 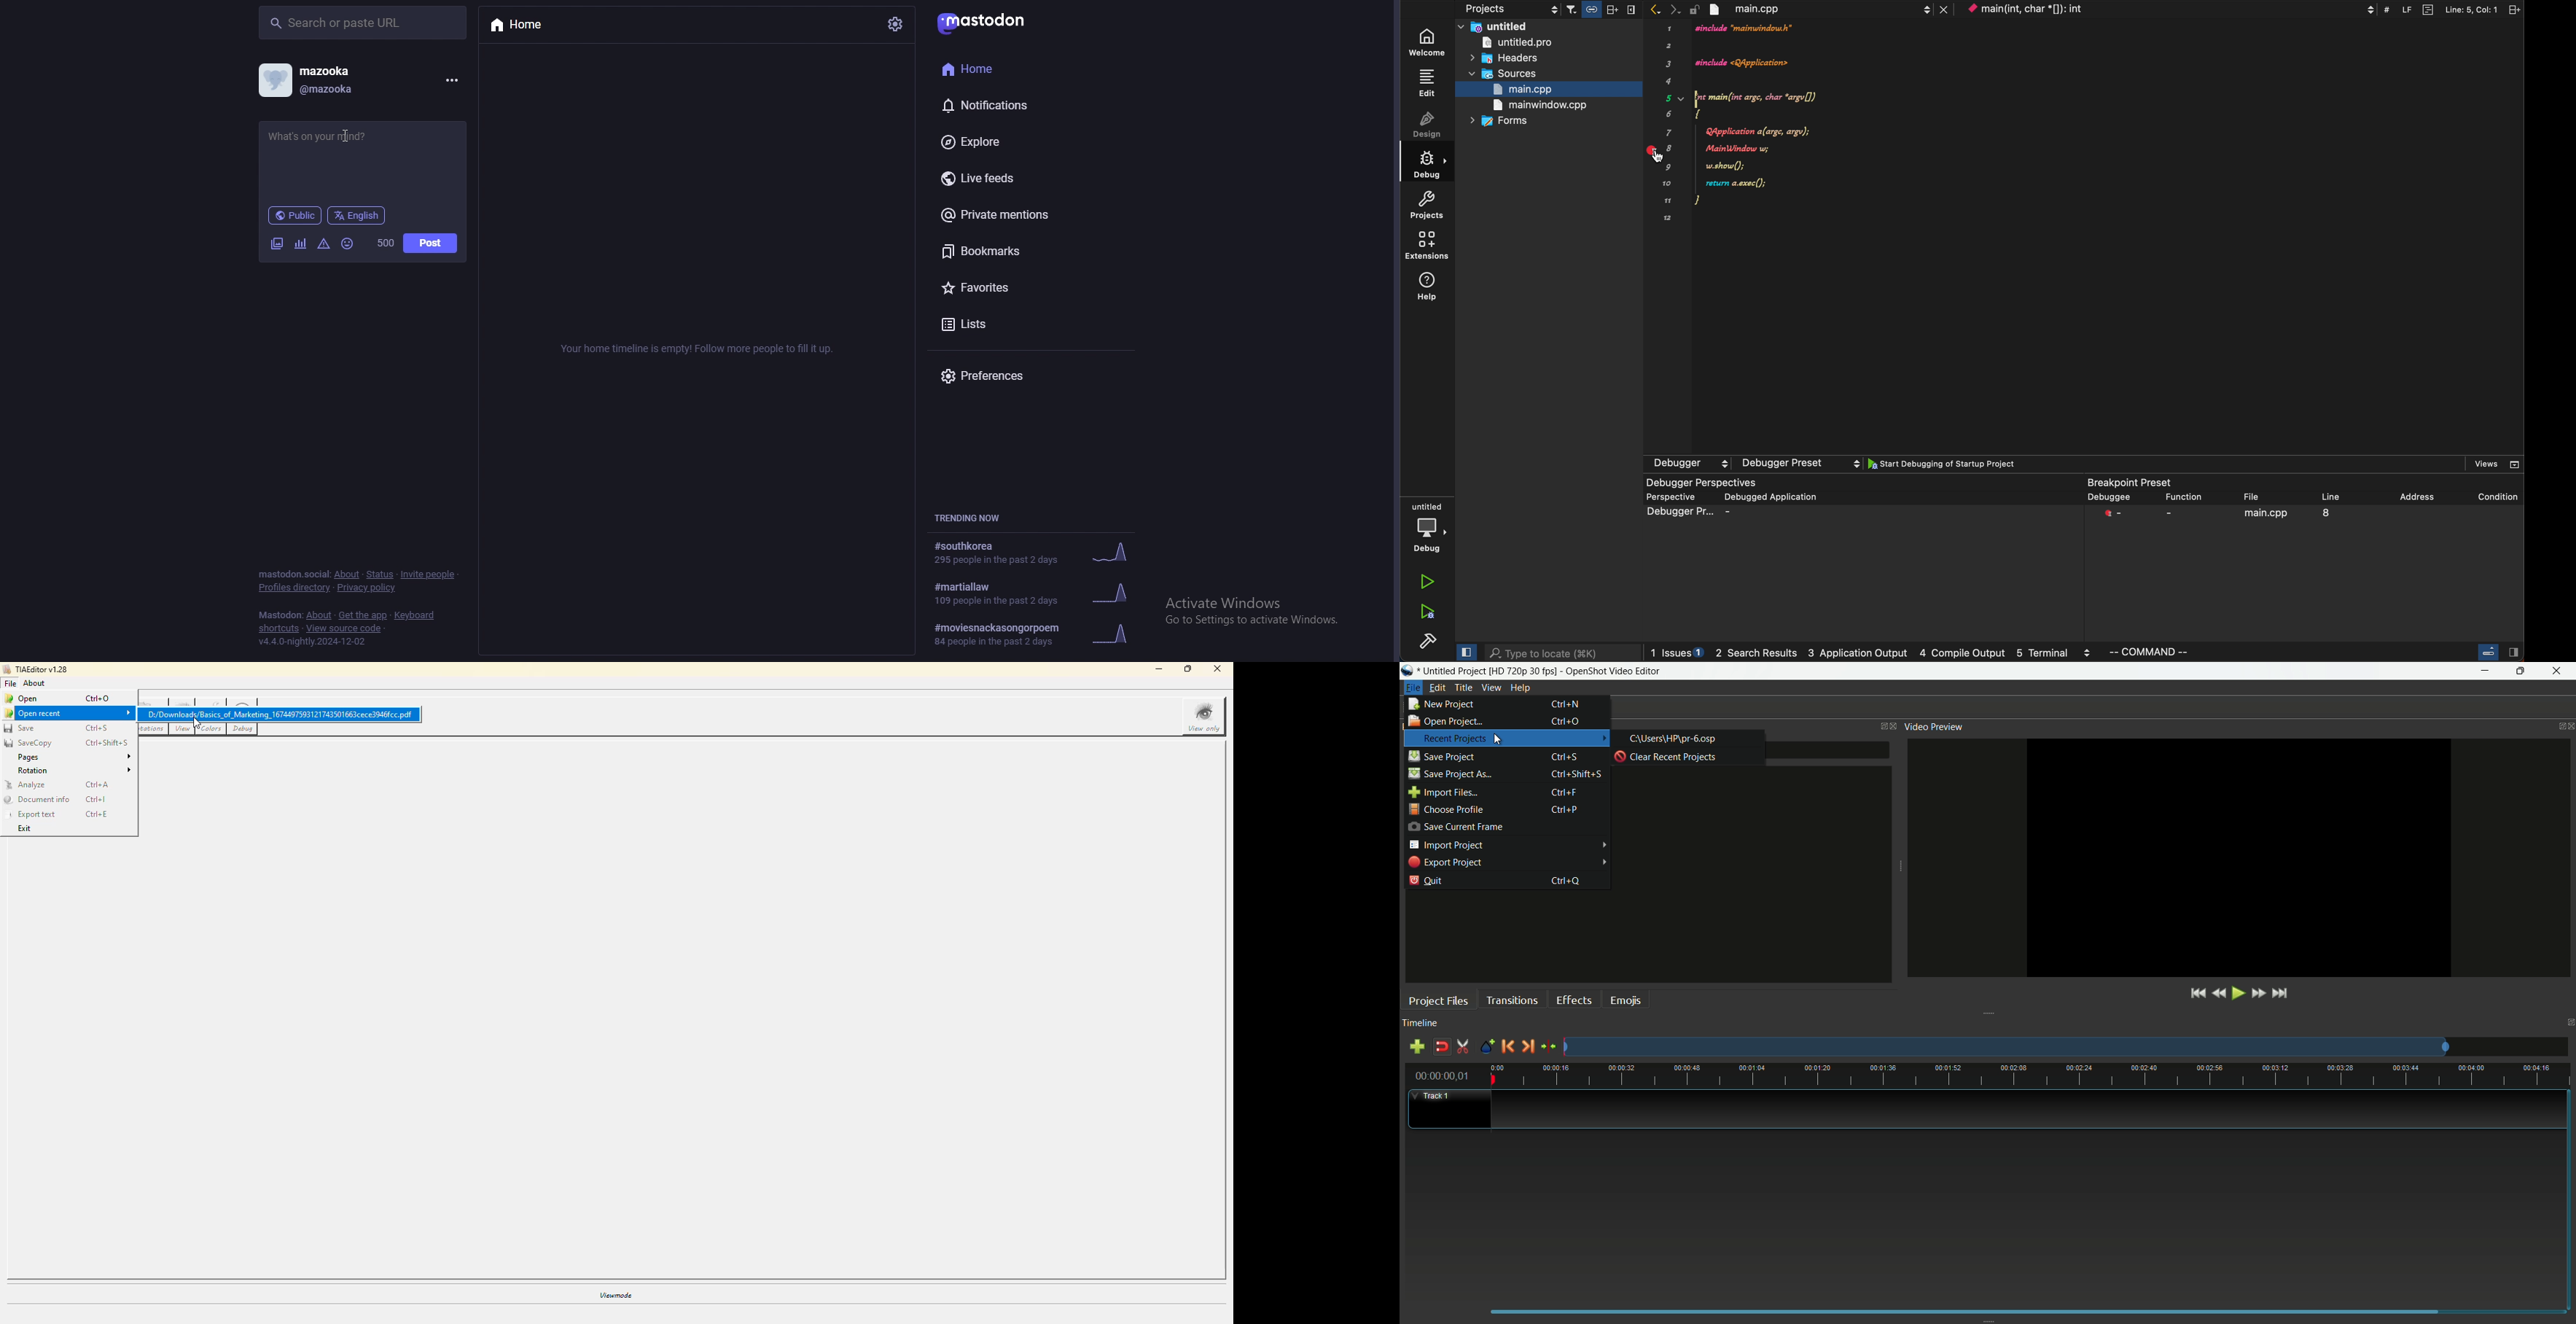 I want to click on Title, so click(x=1464, y=689).